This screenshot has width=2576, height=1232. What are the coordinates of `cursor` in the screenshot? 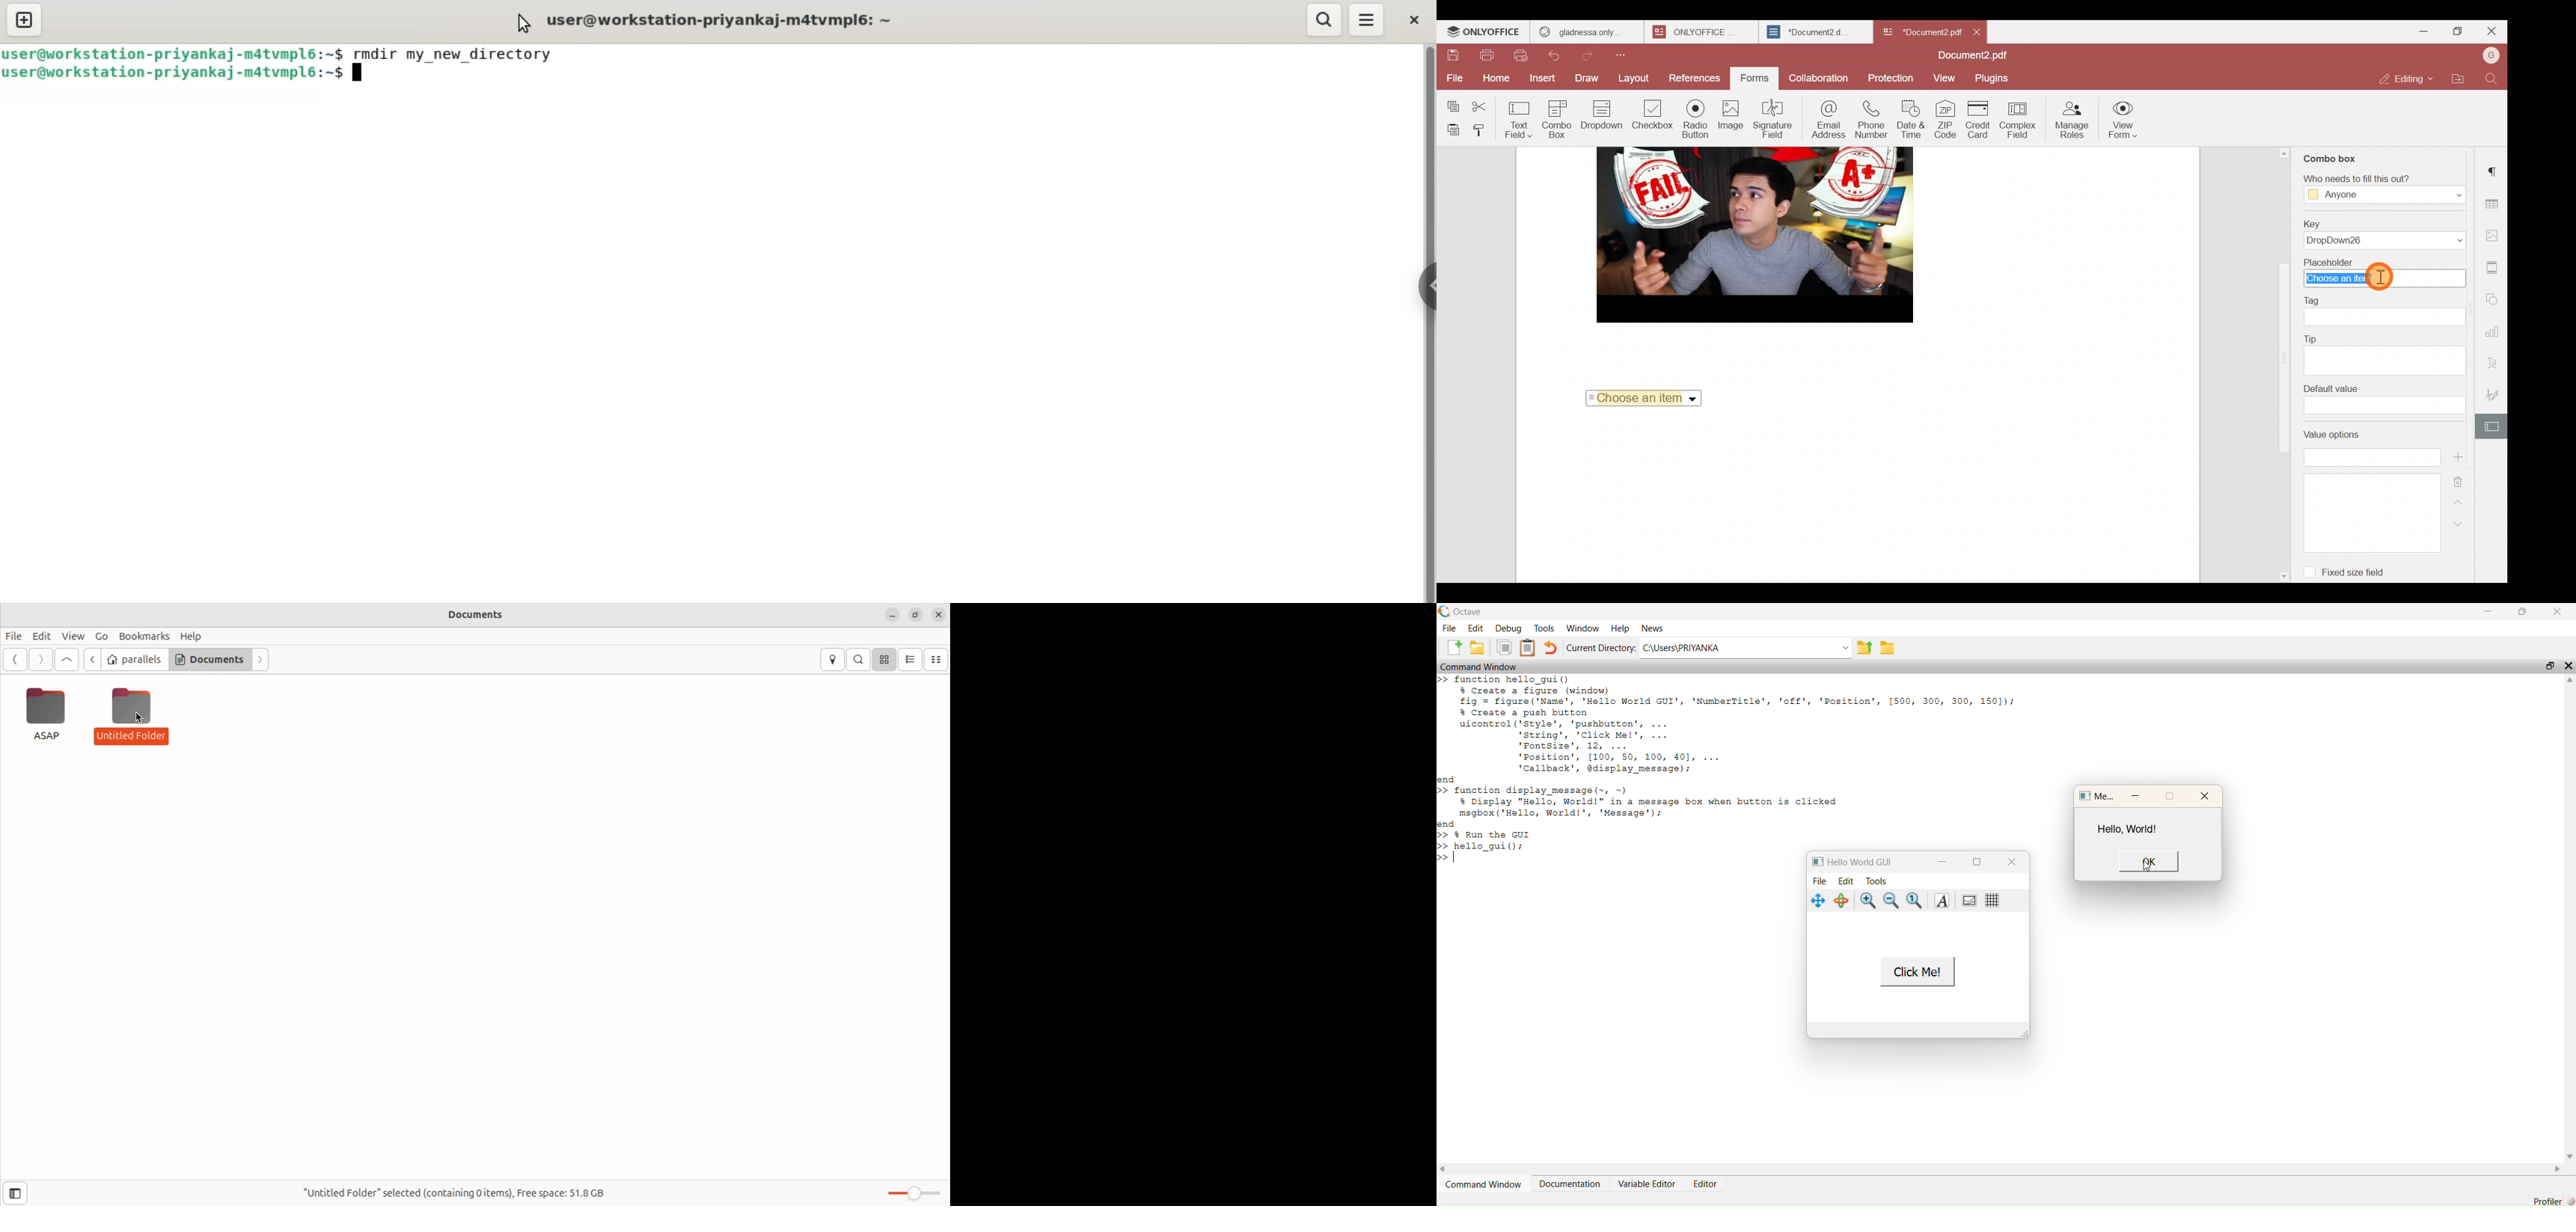 It's located at (2145, 864).